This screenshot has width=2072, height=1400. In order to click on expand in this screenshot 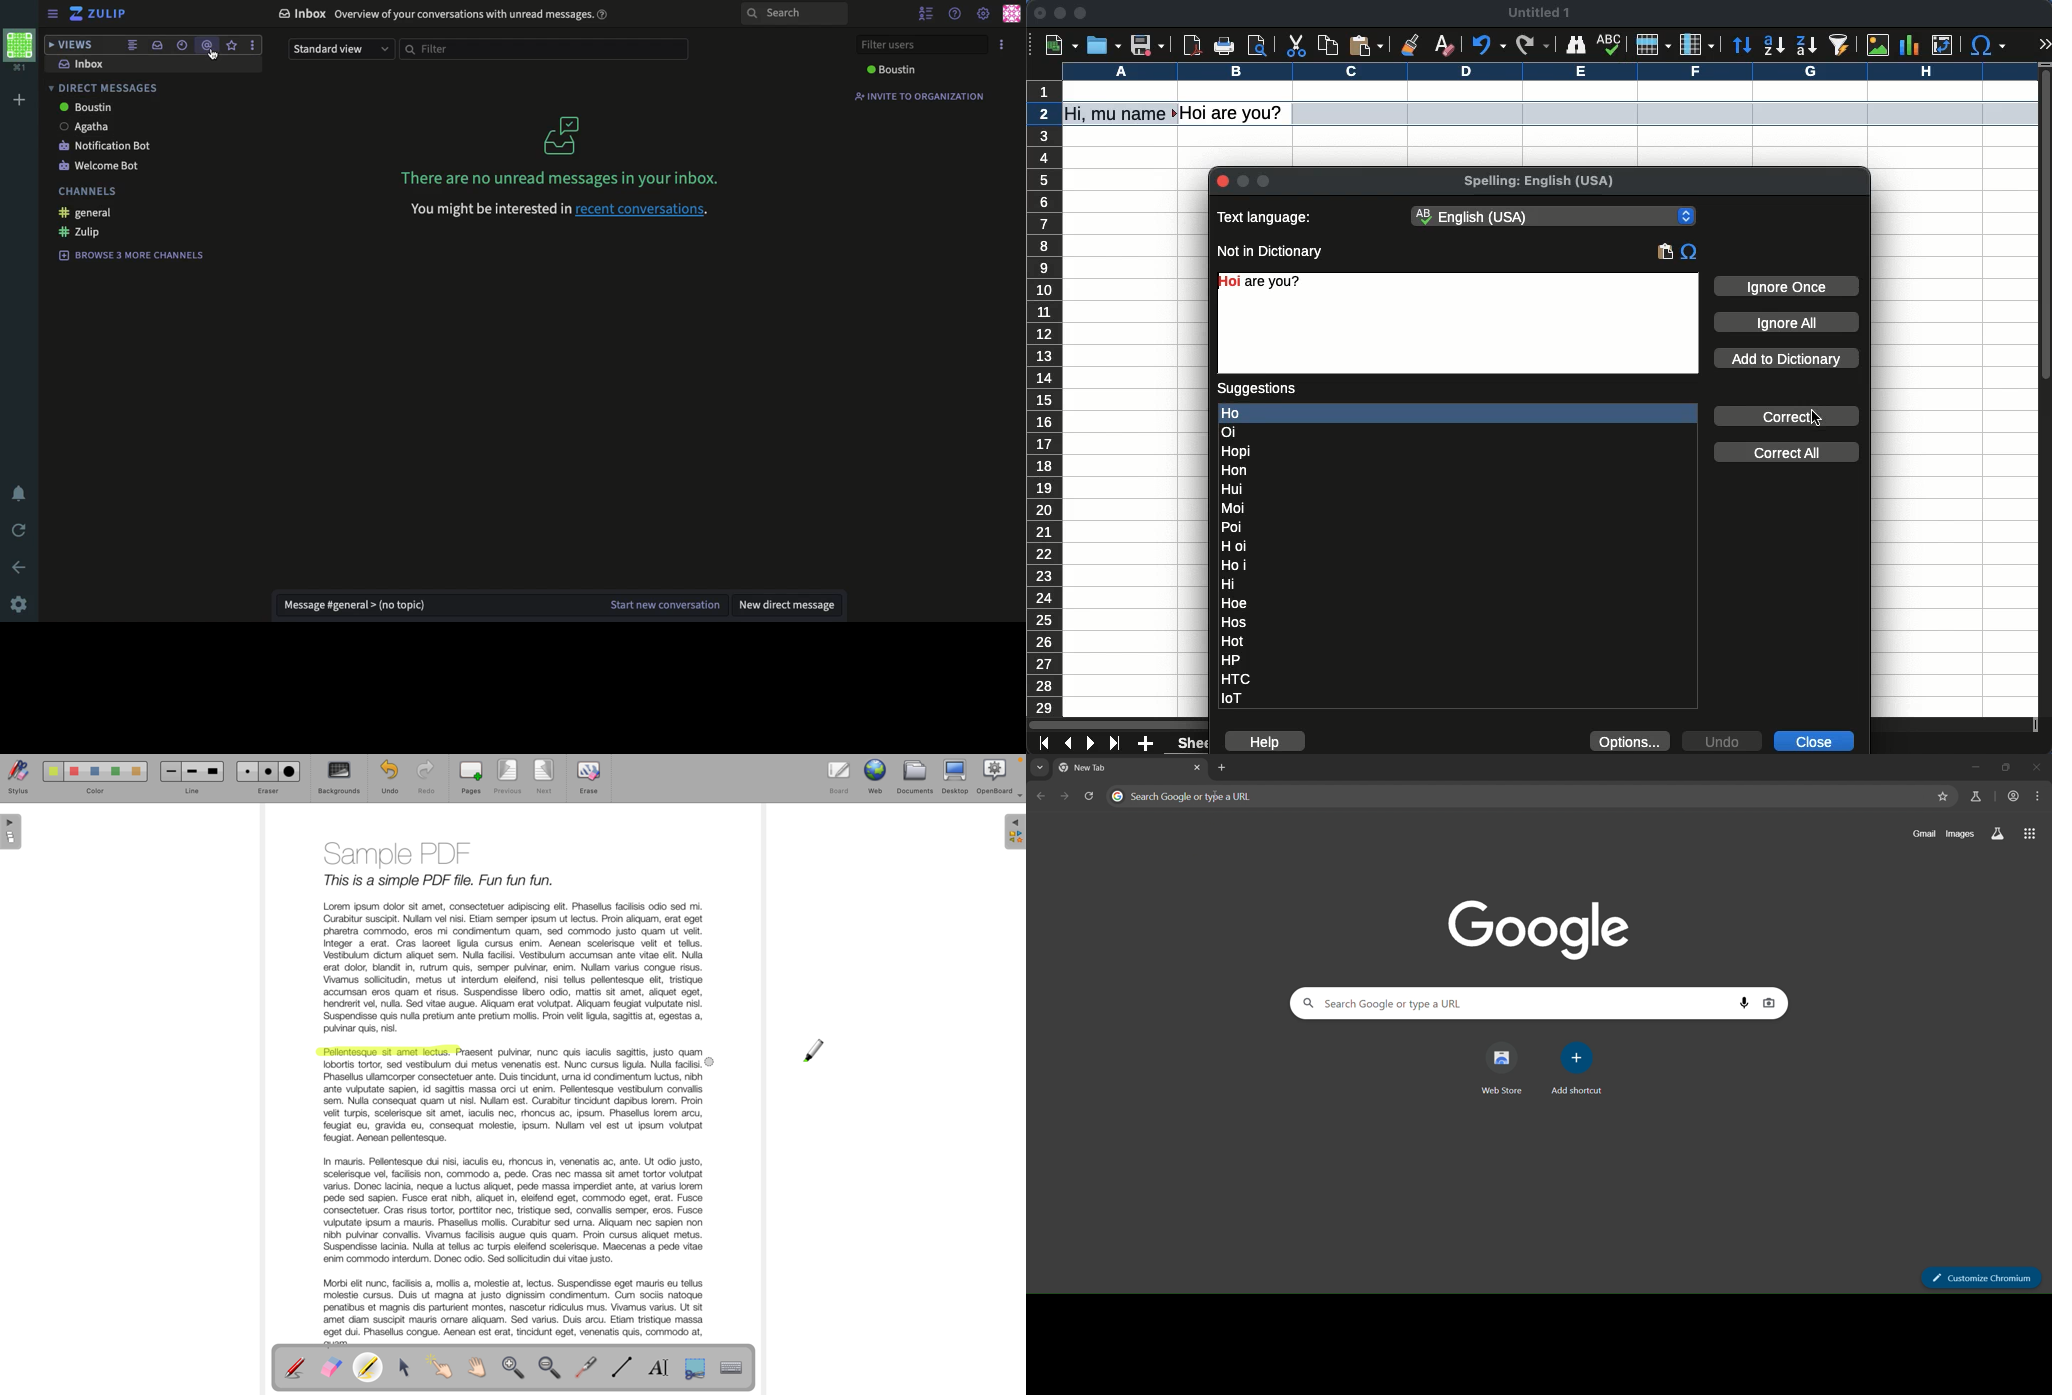, I will do `click(2046, 45)`.